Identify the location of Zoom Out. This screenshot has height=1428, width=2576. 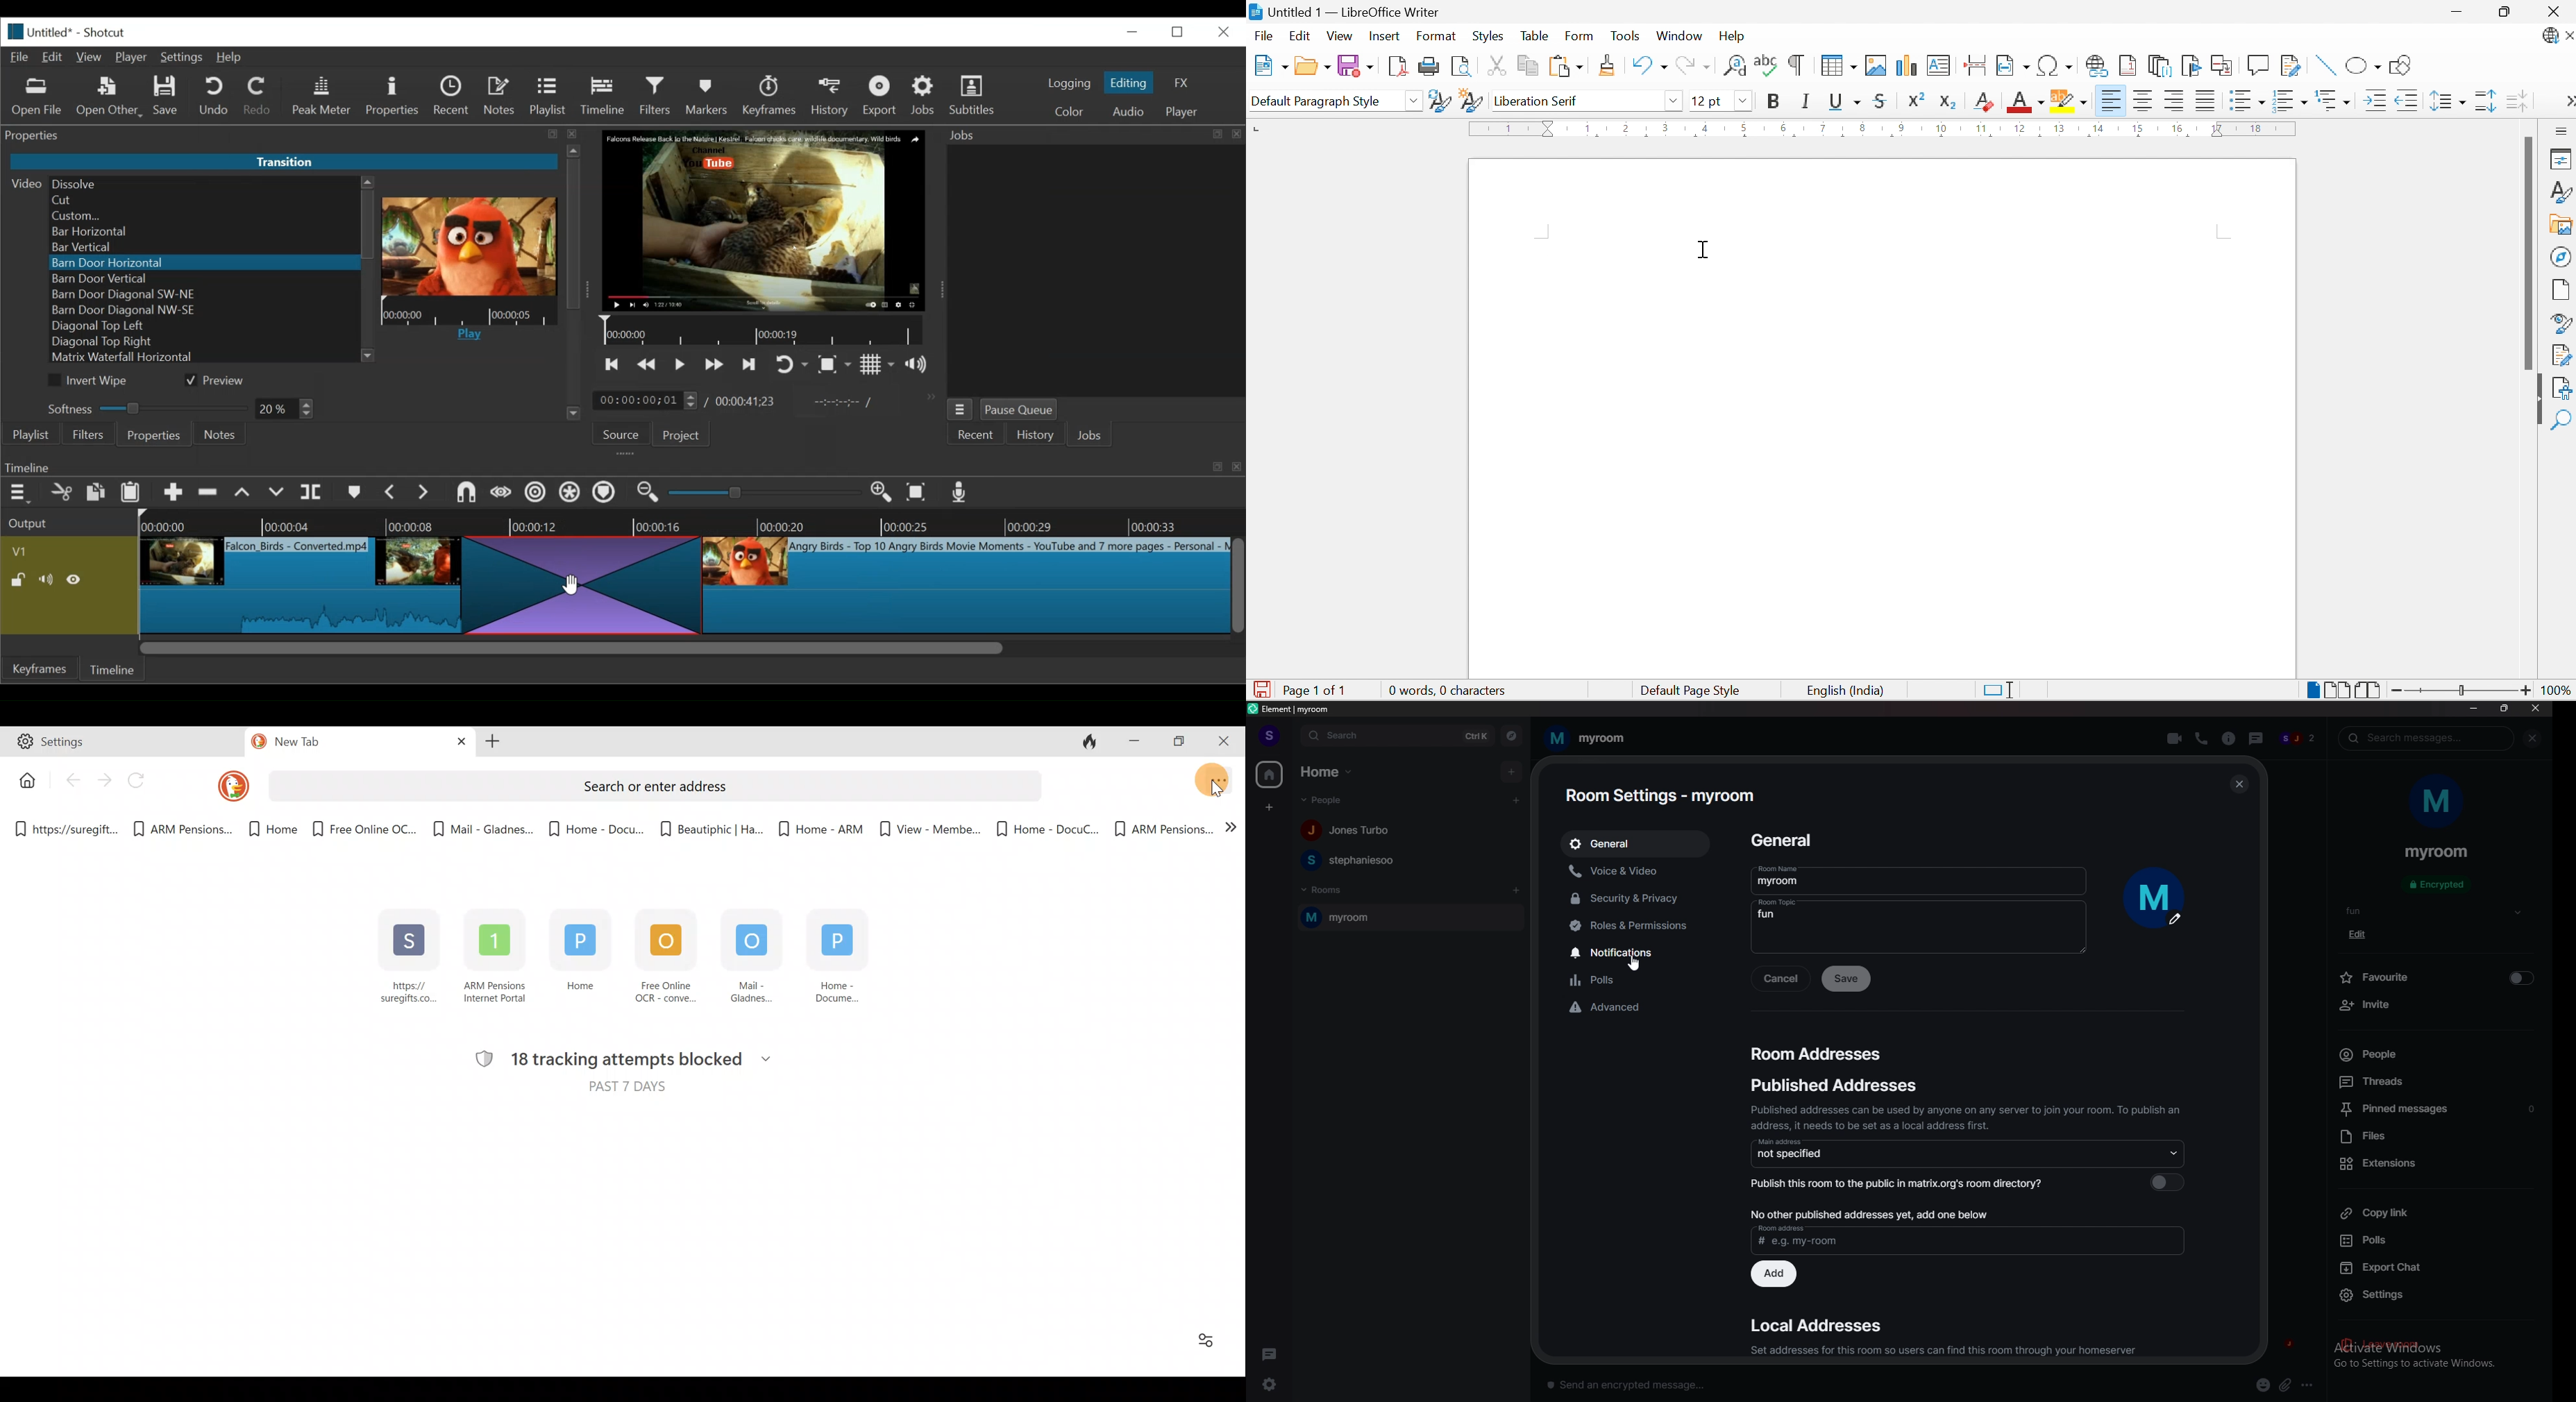
(2396, 690).